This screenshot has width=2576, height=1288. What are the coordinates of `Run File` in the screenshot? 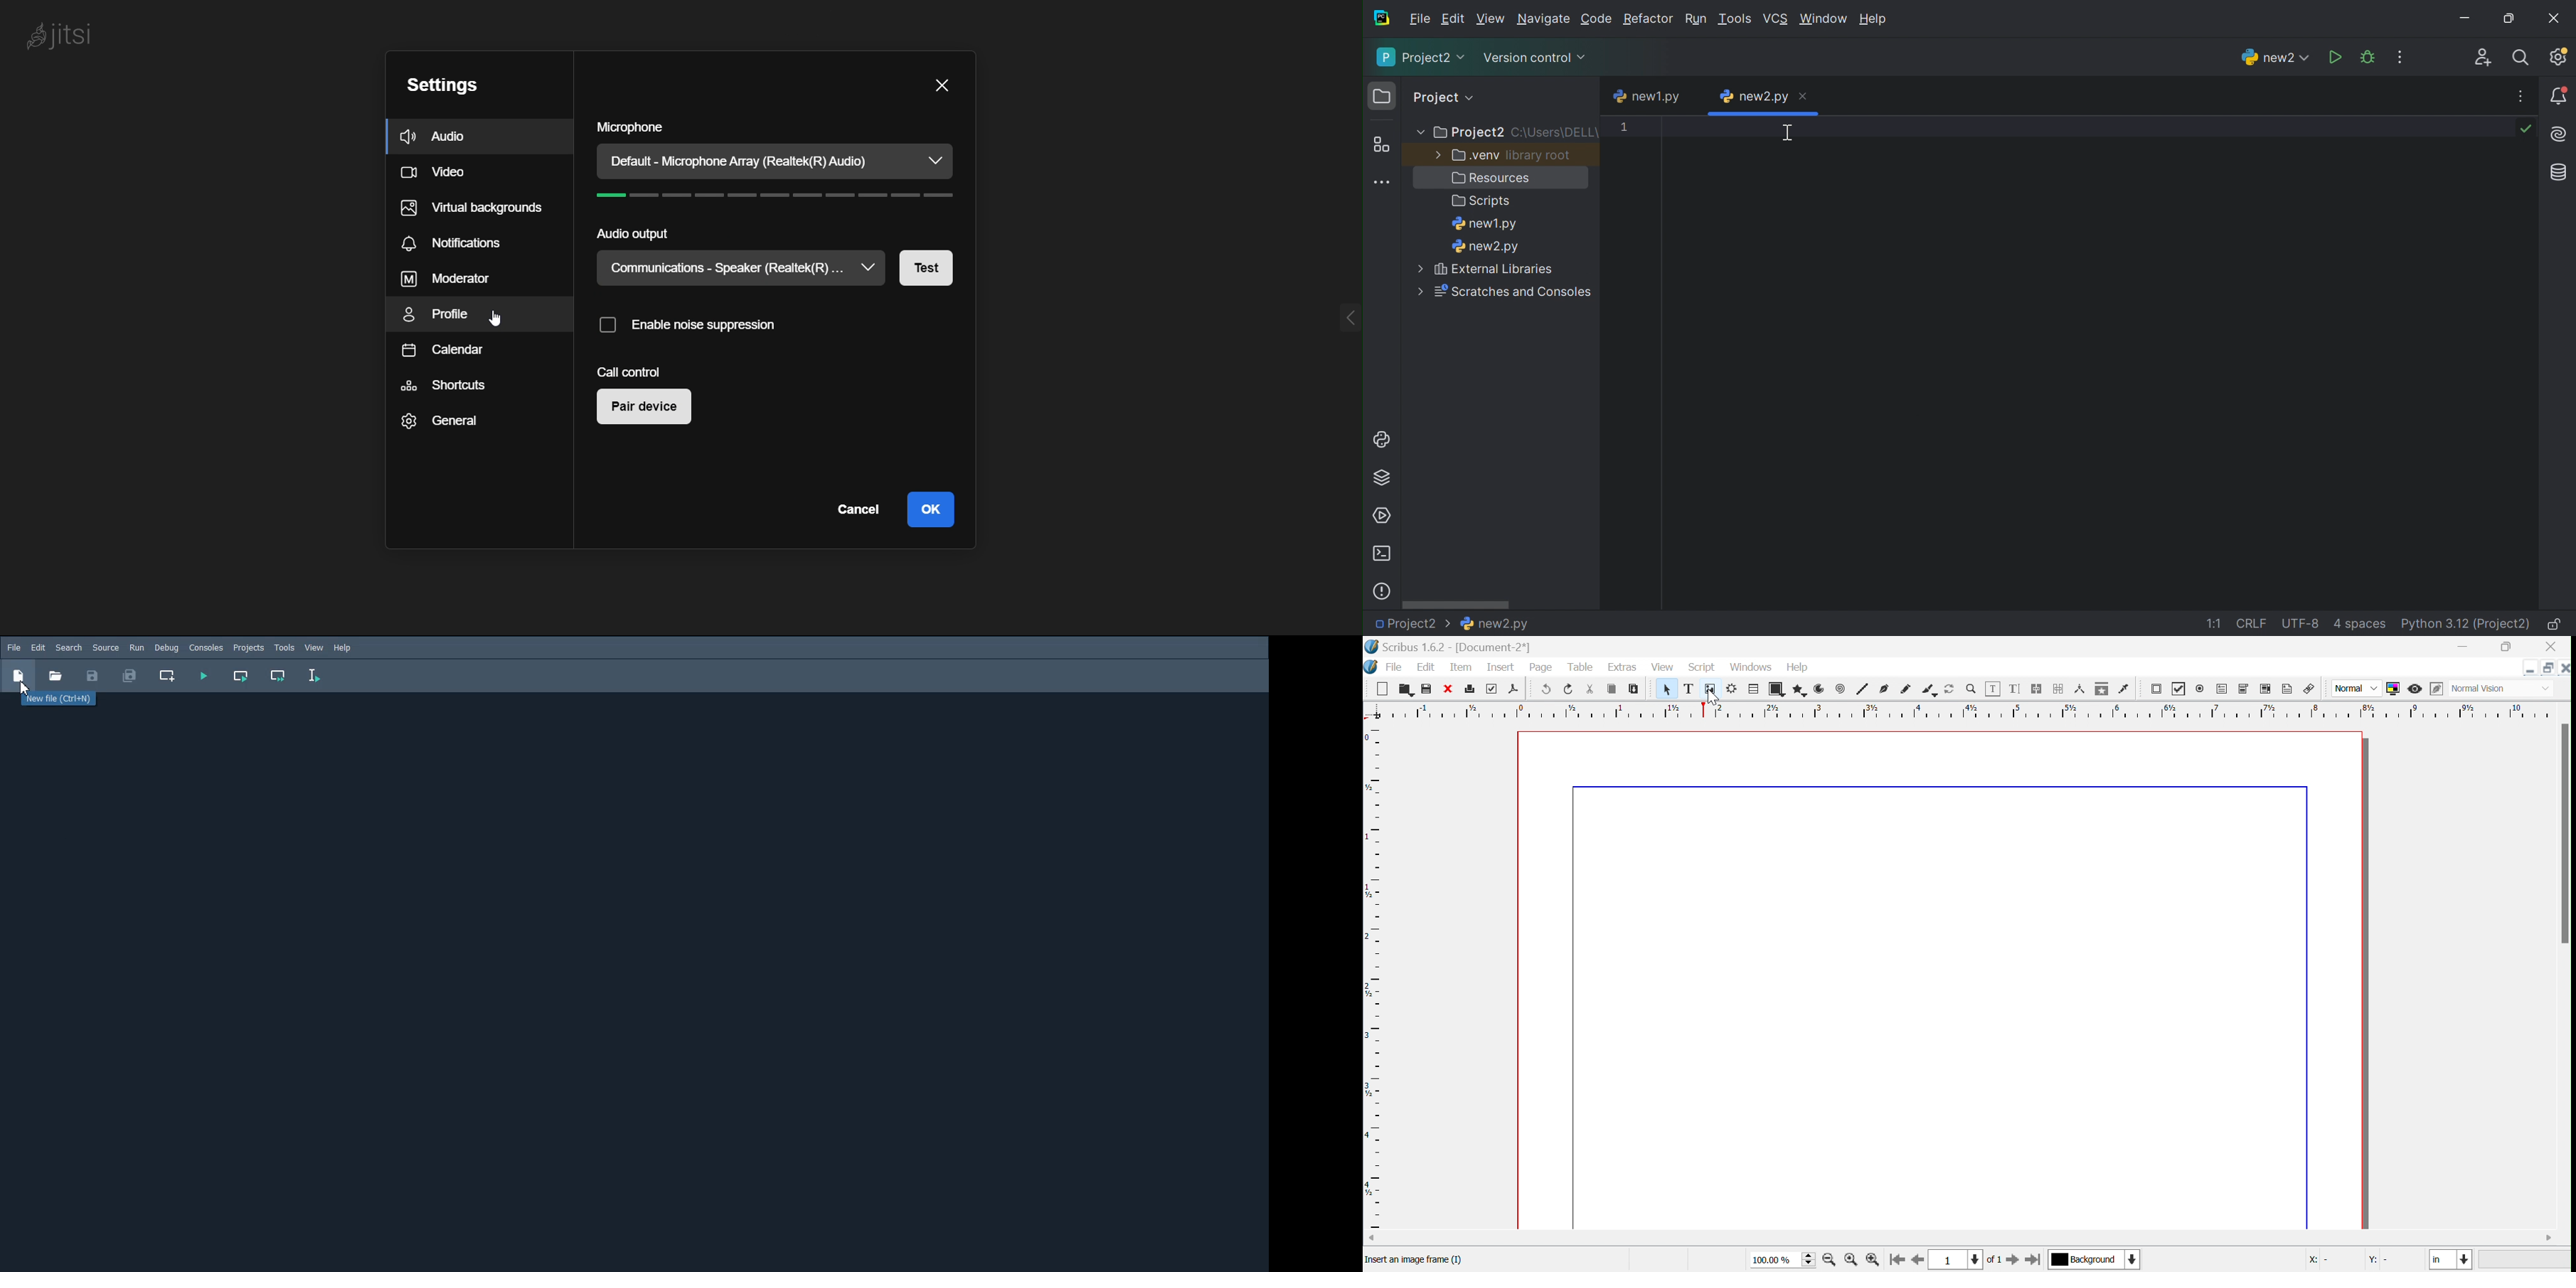 It's located at (204, 676).